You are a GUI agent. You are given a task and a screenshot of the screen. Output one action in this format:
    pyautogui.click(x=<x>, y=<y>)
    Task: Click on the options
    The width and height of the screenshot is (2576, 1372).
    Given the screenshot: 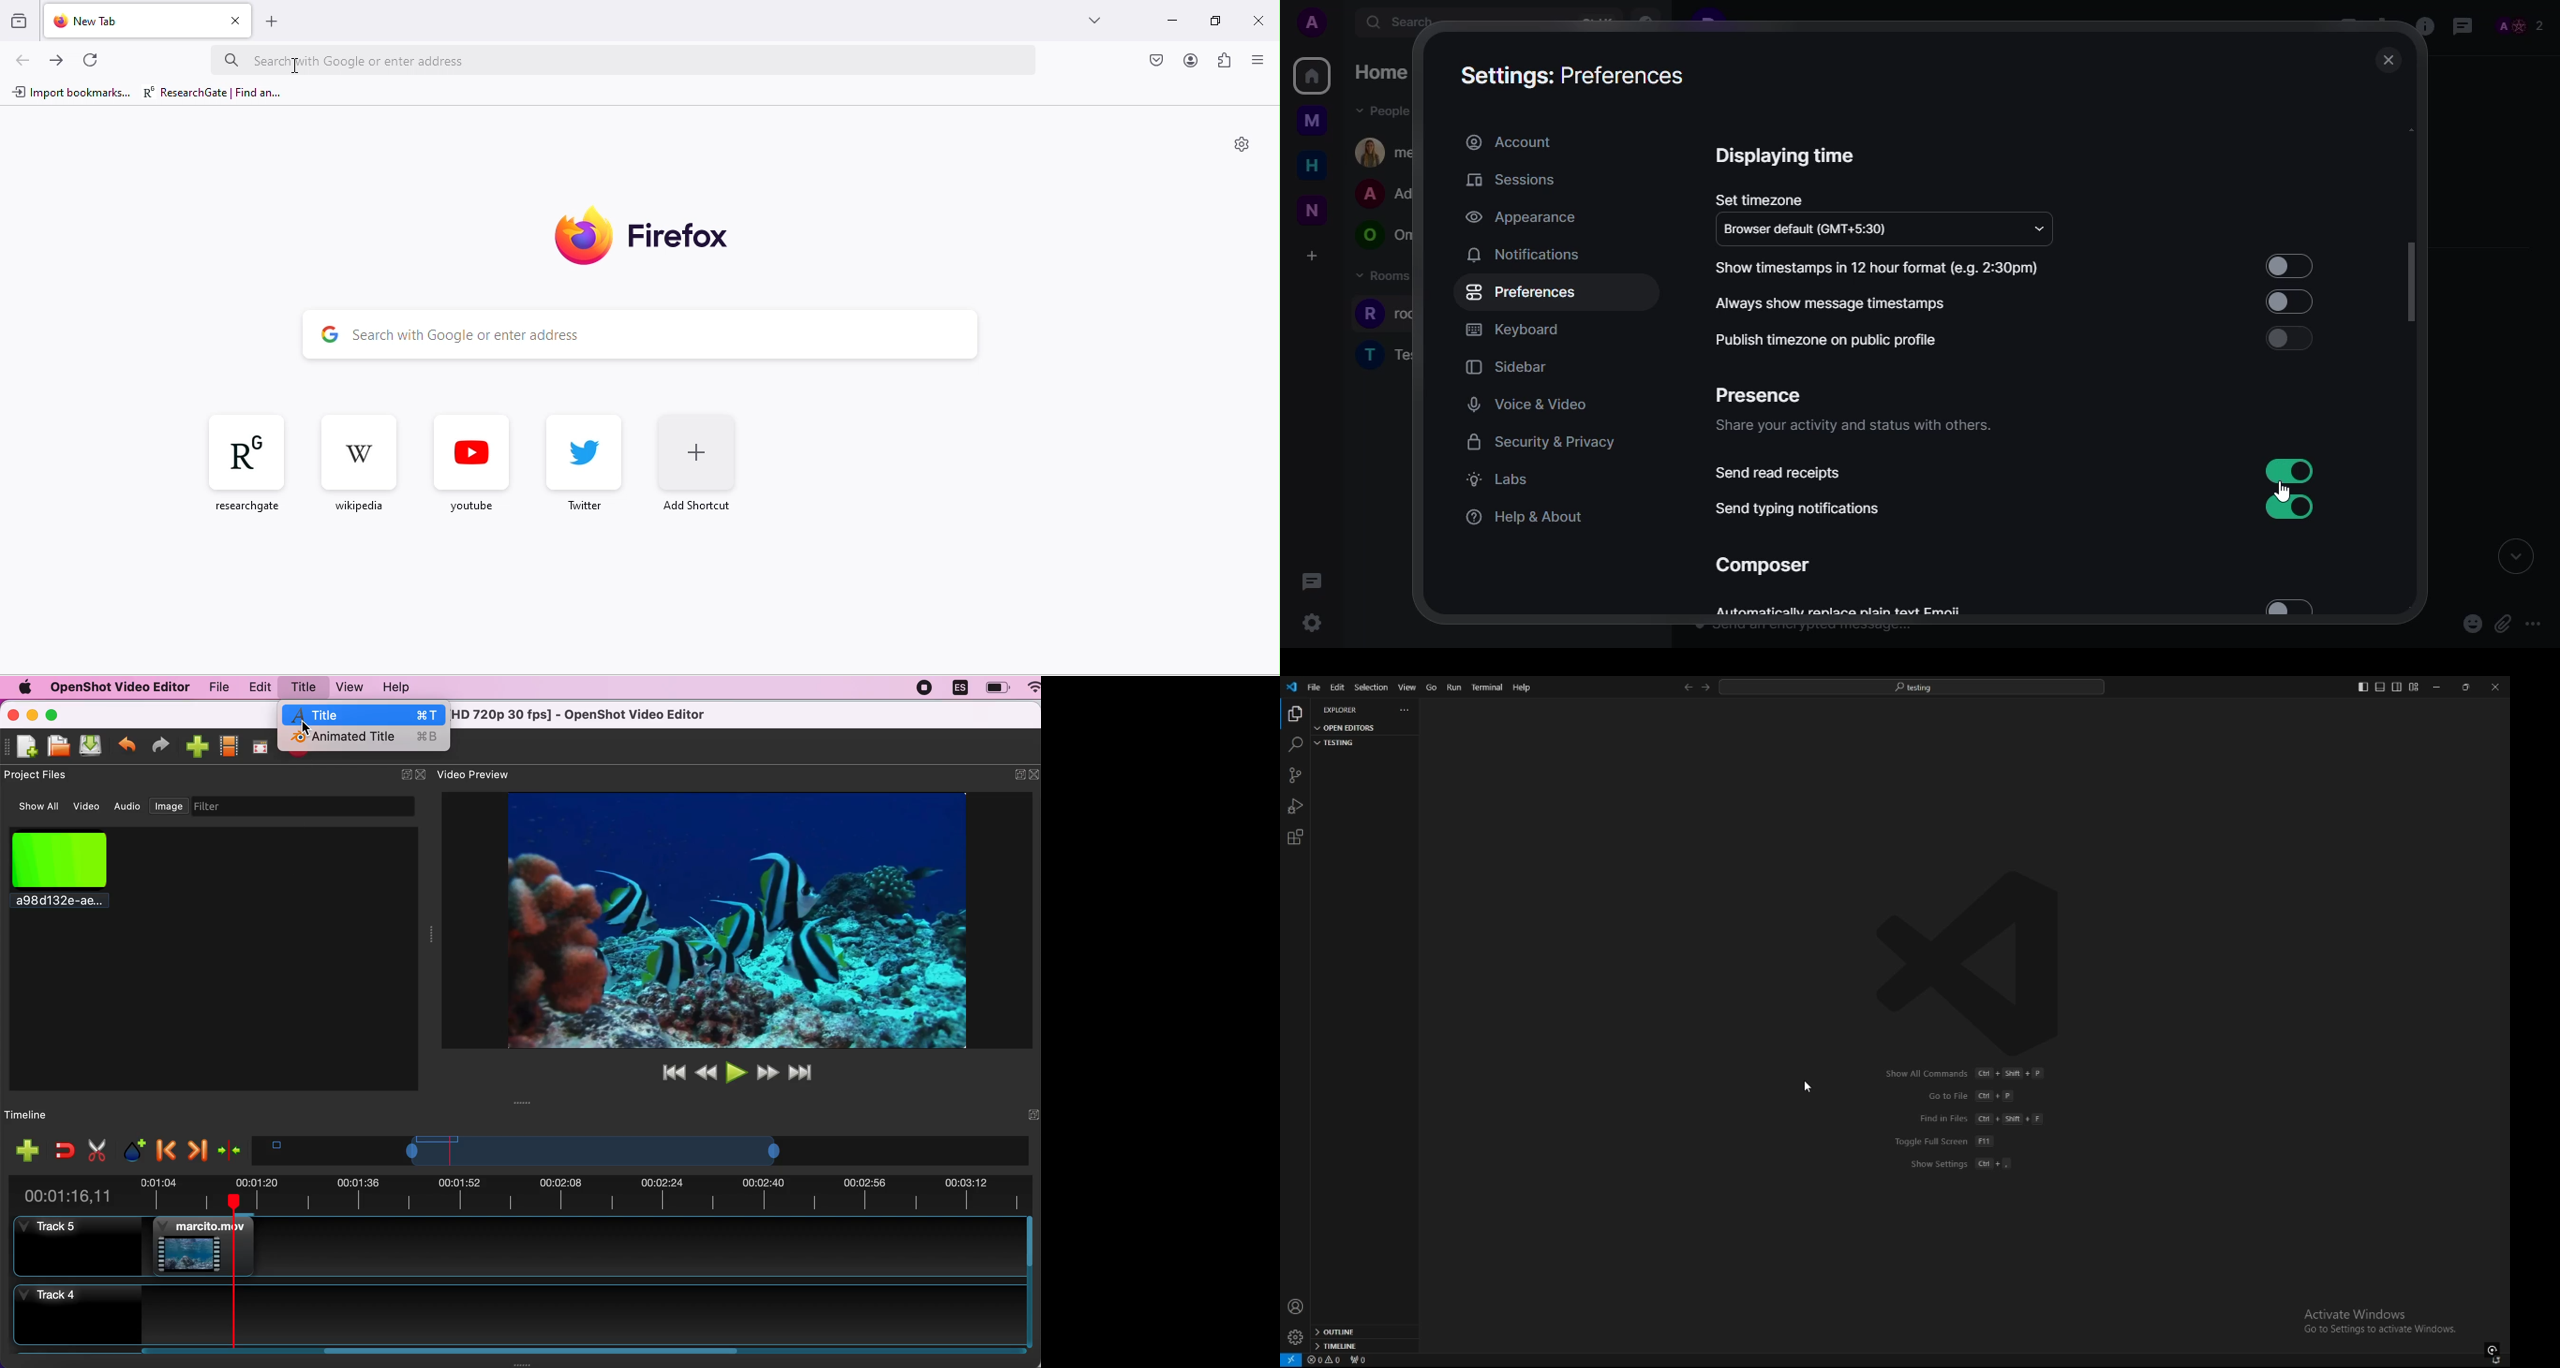 What is the action you would take?
    pyautogui.click(x=1407, y=709)
    